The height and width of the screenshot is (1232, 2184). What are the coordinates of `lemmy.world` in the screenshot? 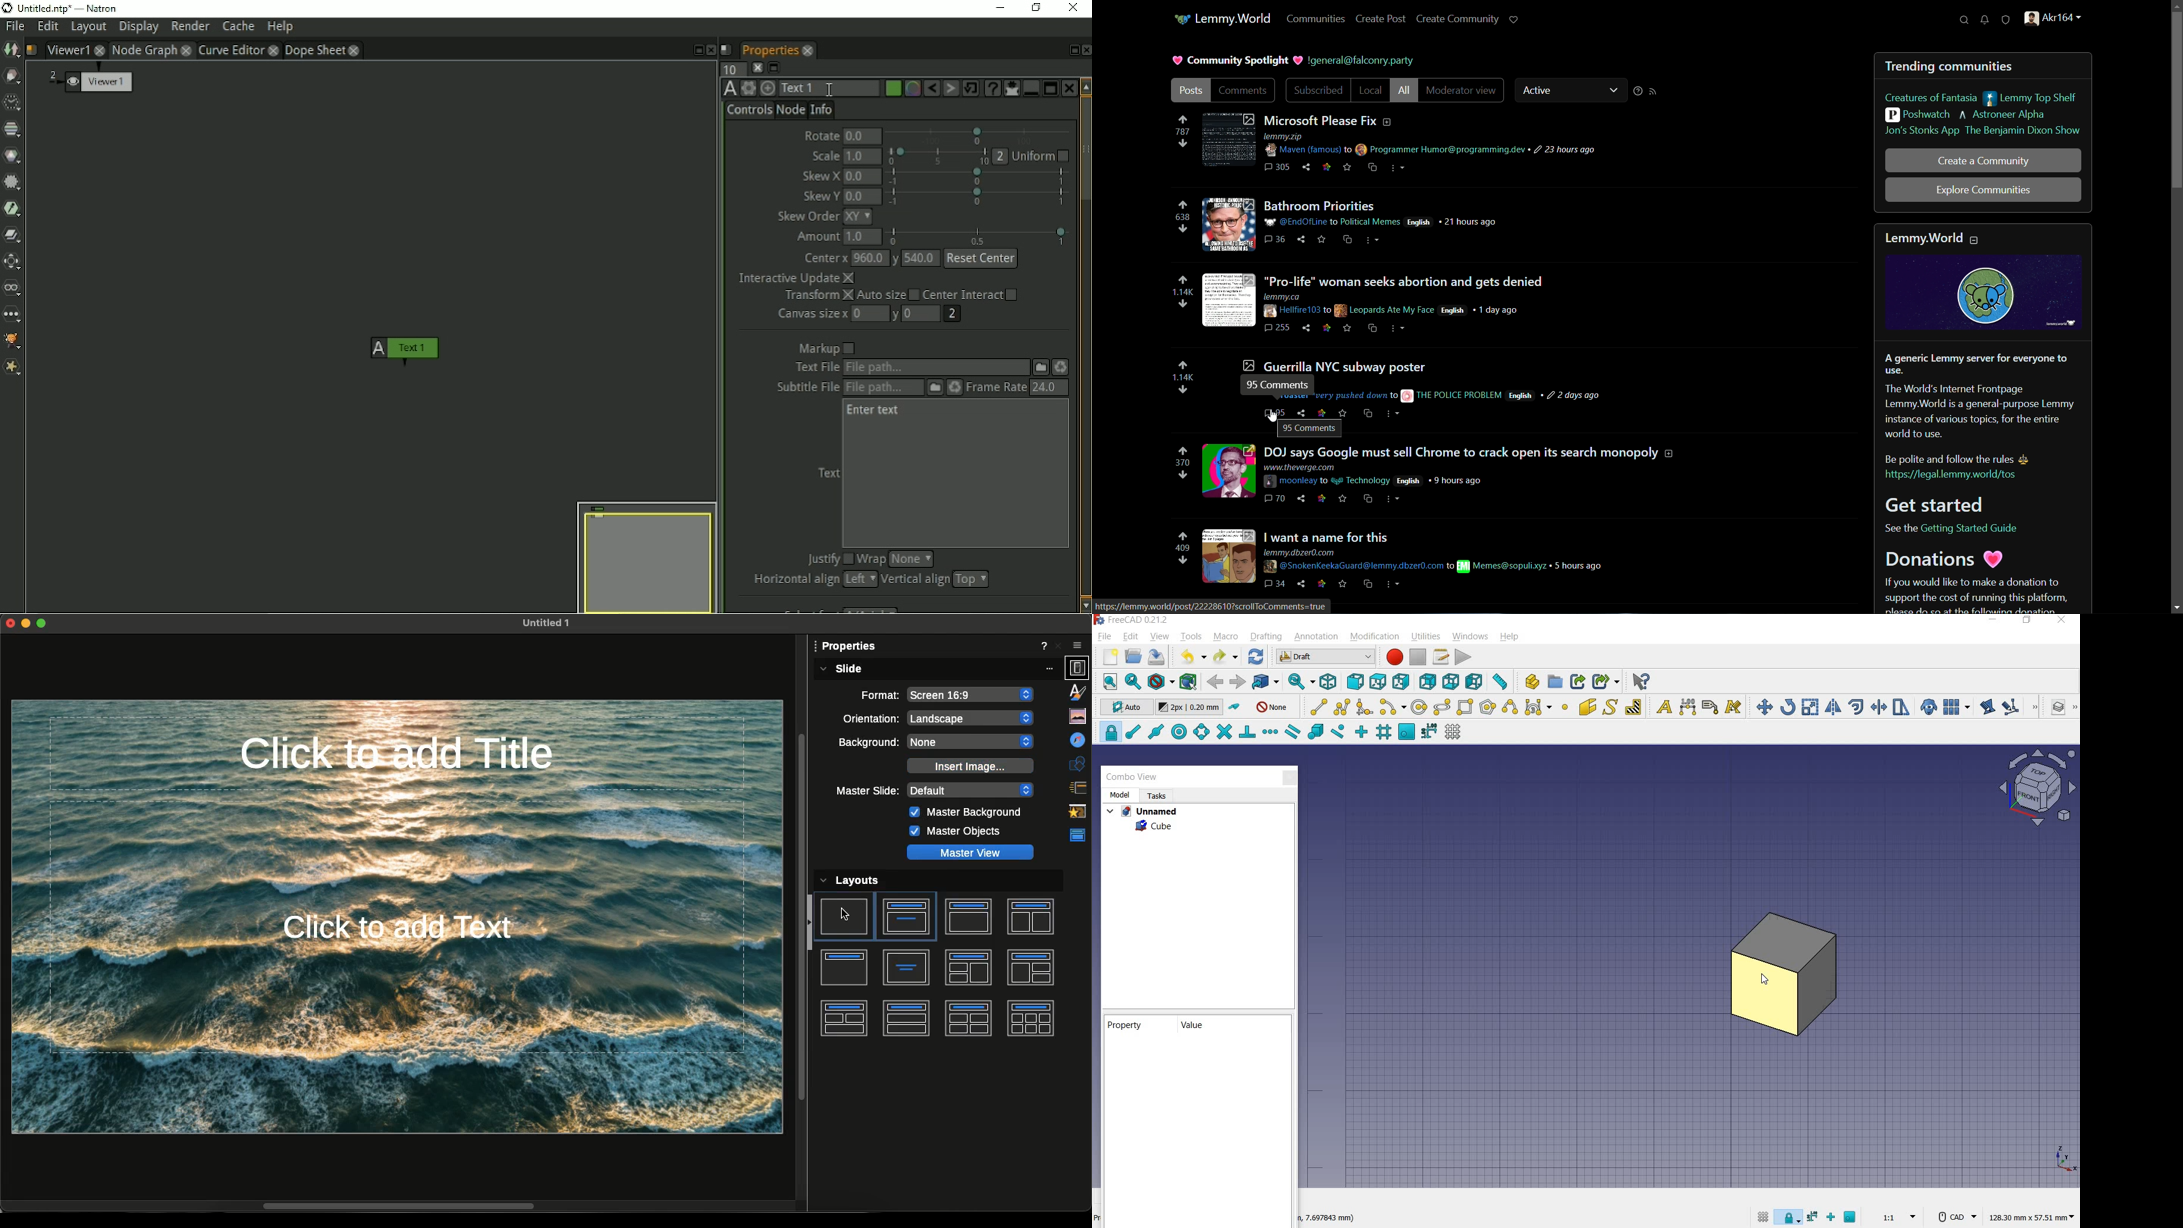 It's located at (1936, 236).